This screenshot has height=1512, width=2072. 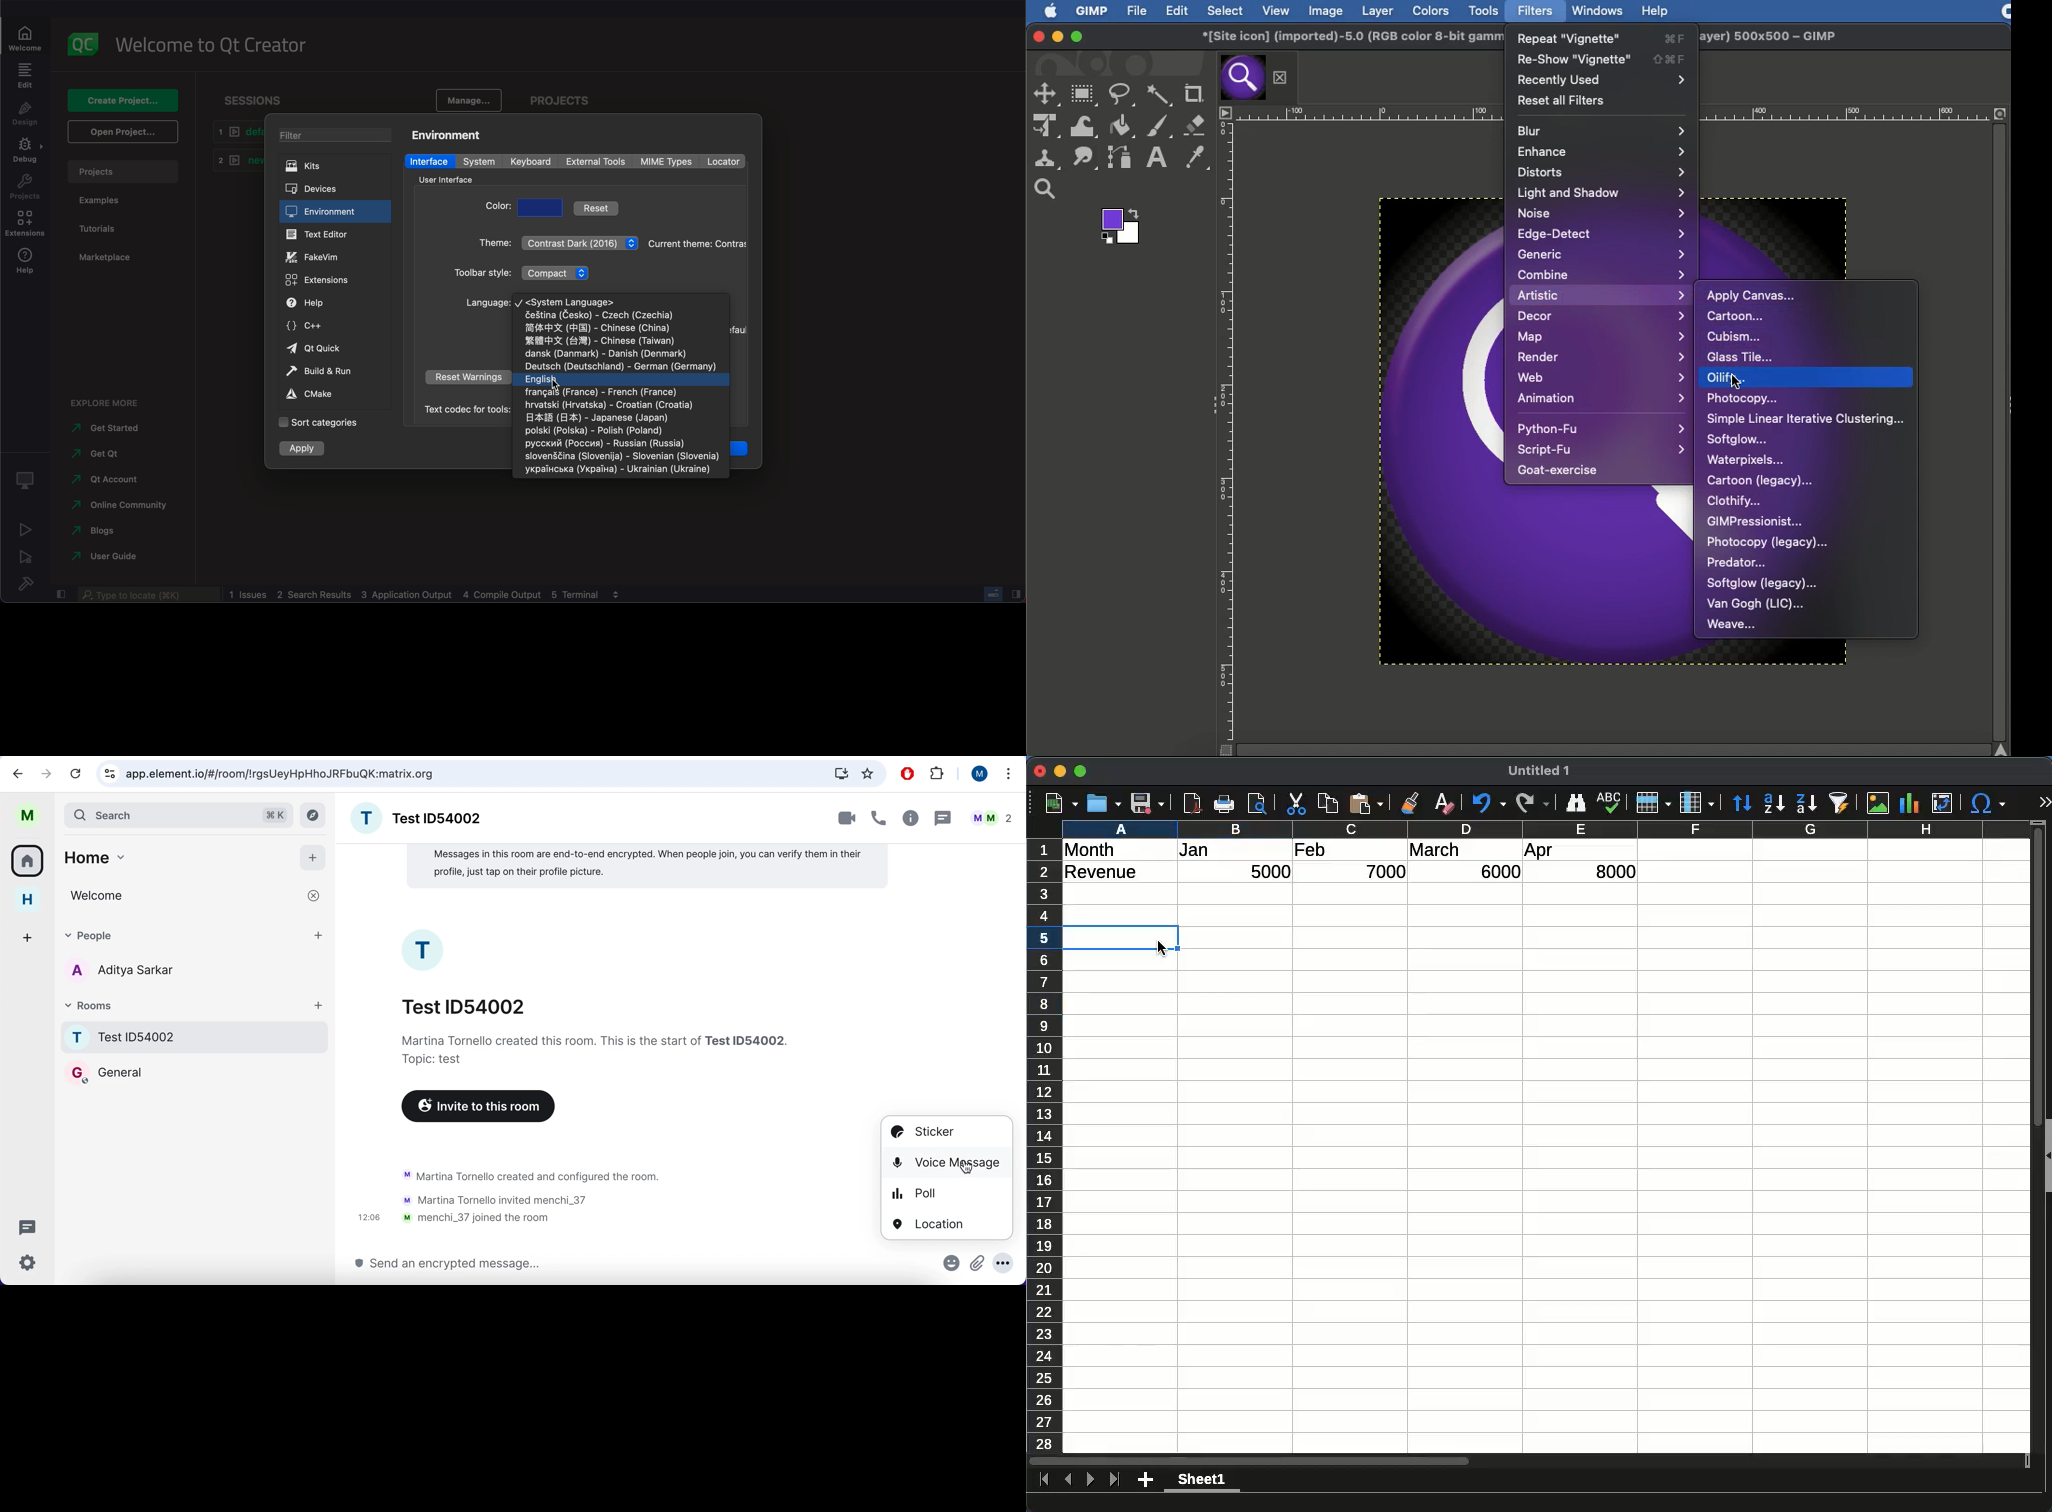 What do you see at coordinates (1600, 428) in the screenshot?
I see `Python Fu` at bounding box center [1600, 428].